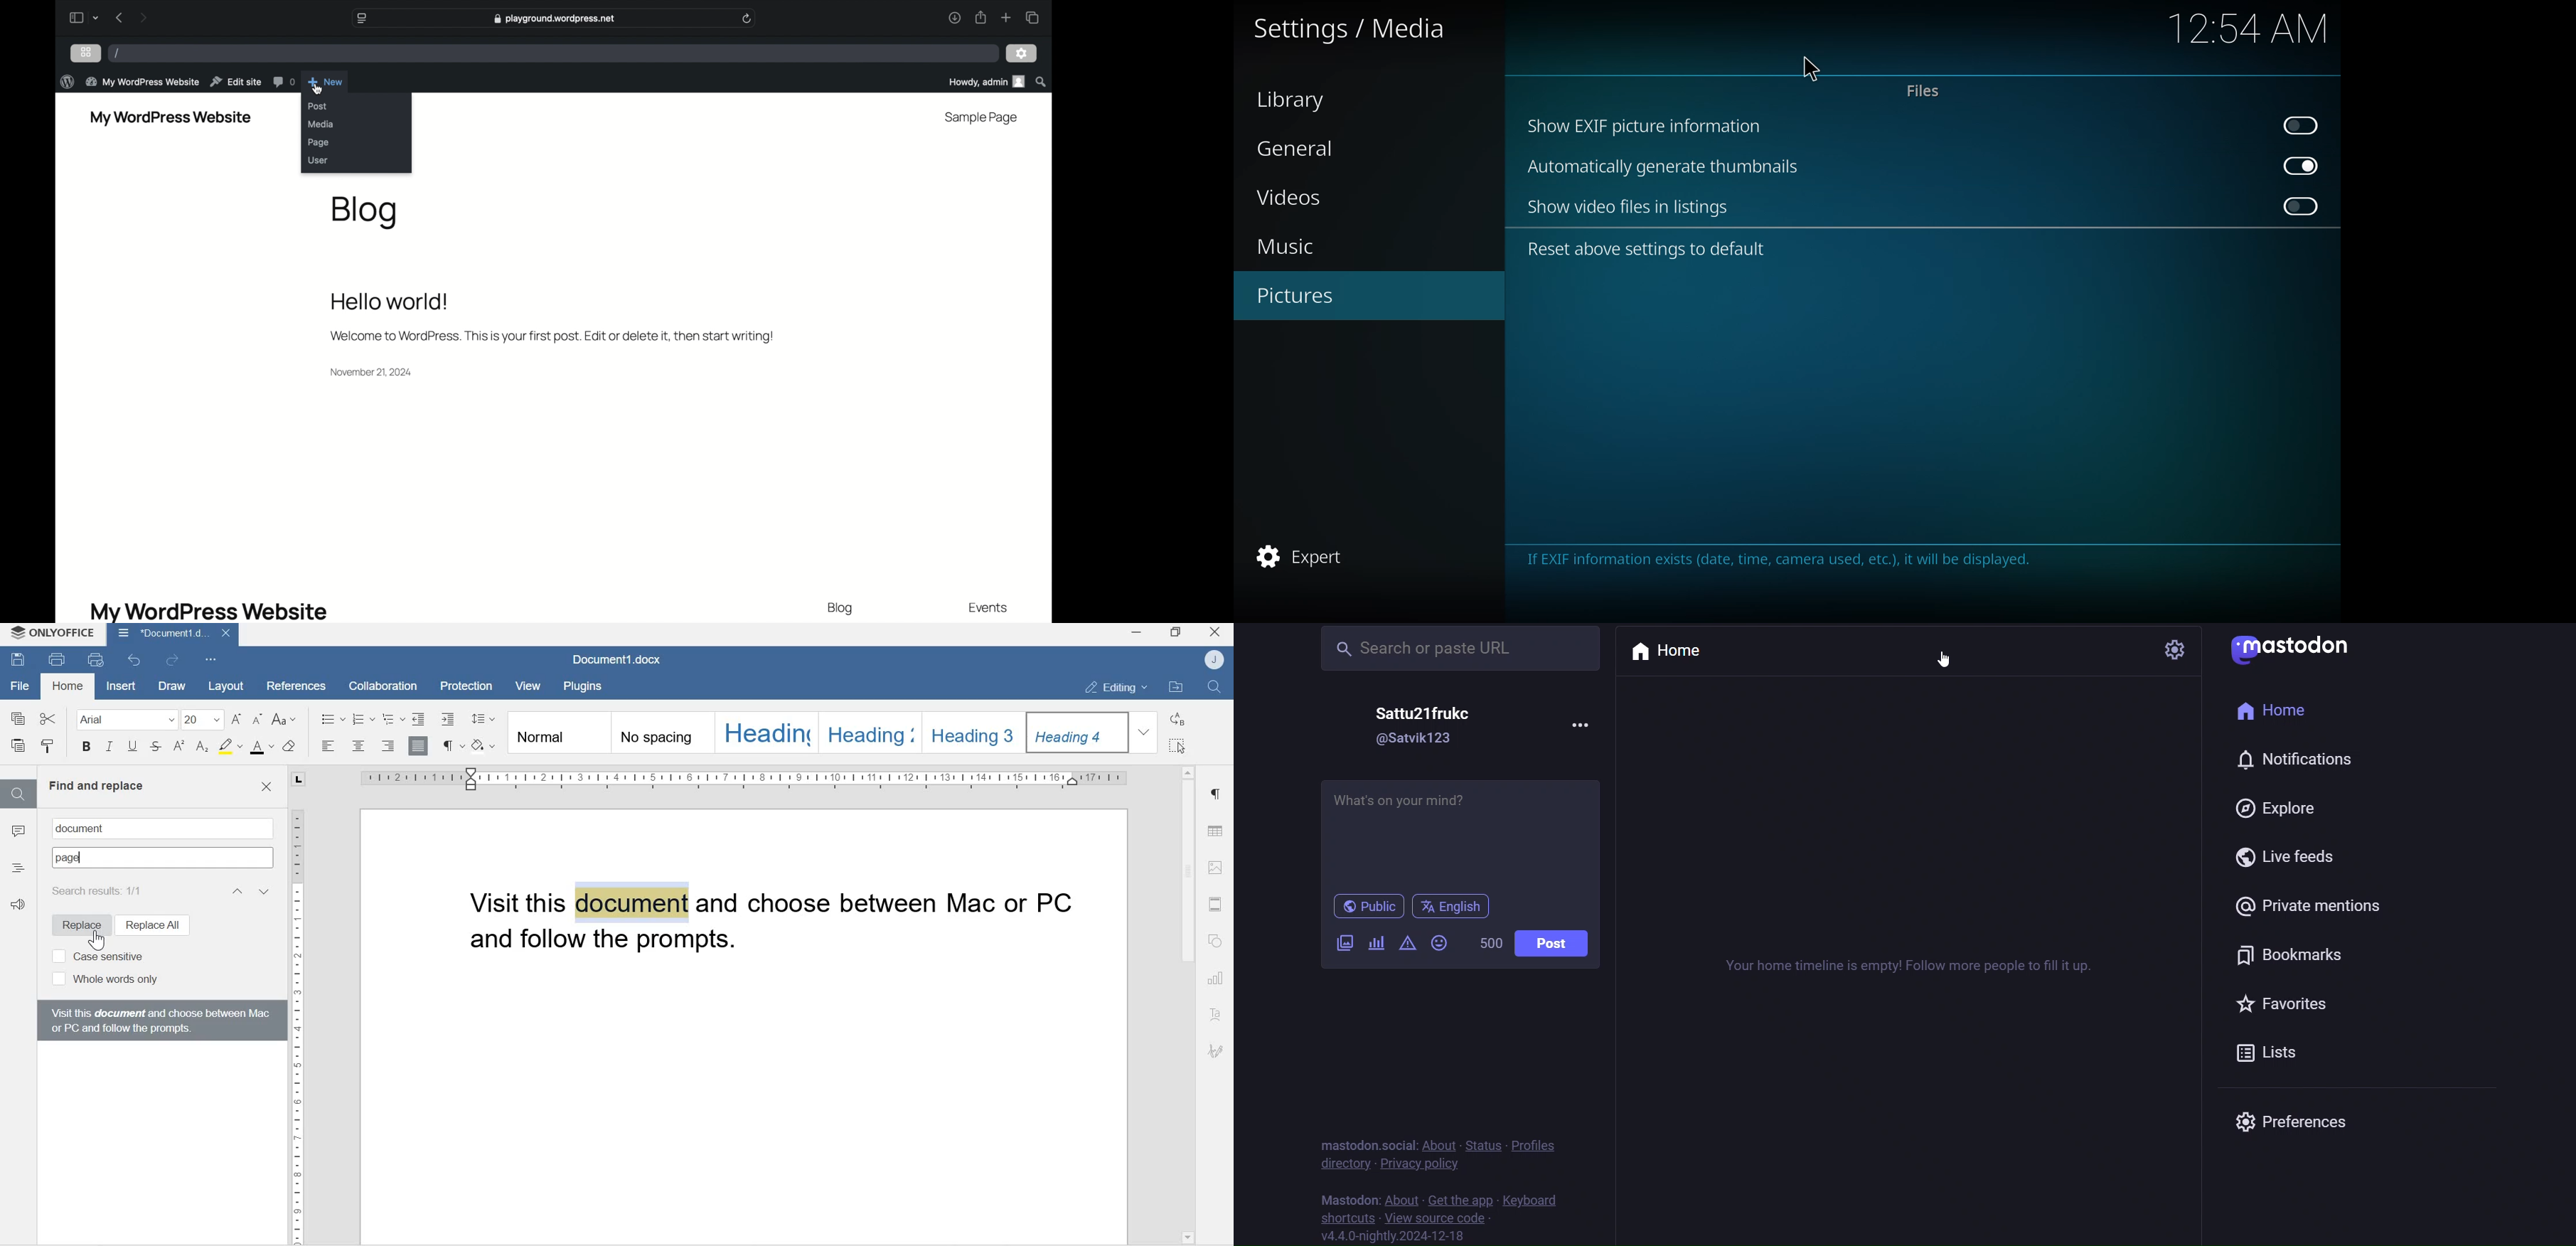 This screenshot has height=1260, width=2576. What do you see at coordinates (298, 1018) in the screenshot?
I see `Scale` at bounding box center [298, 1018].